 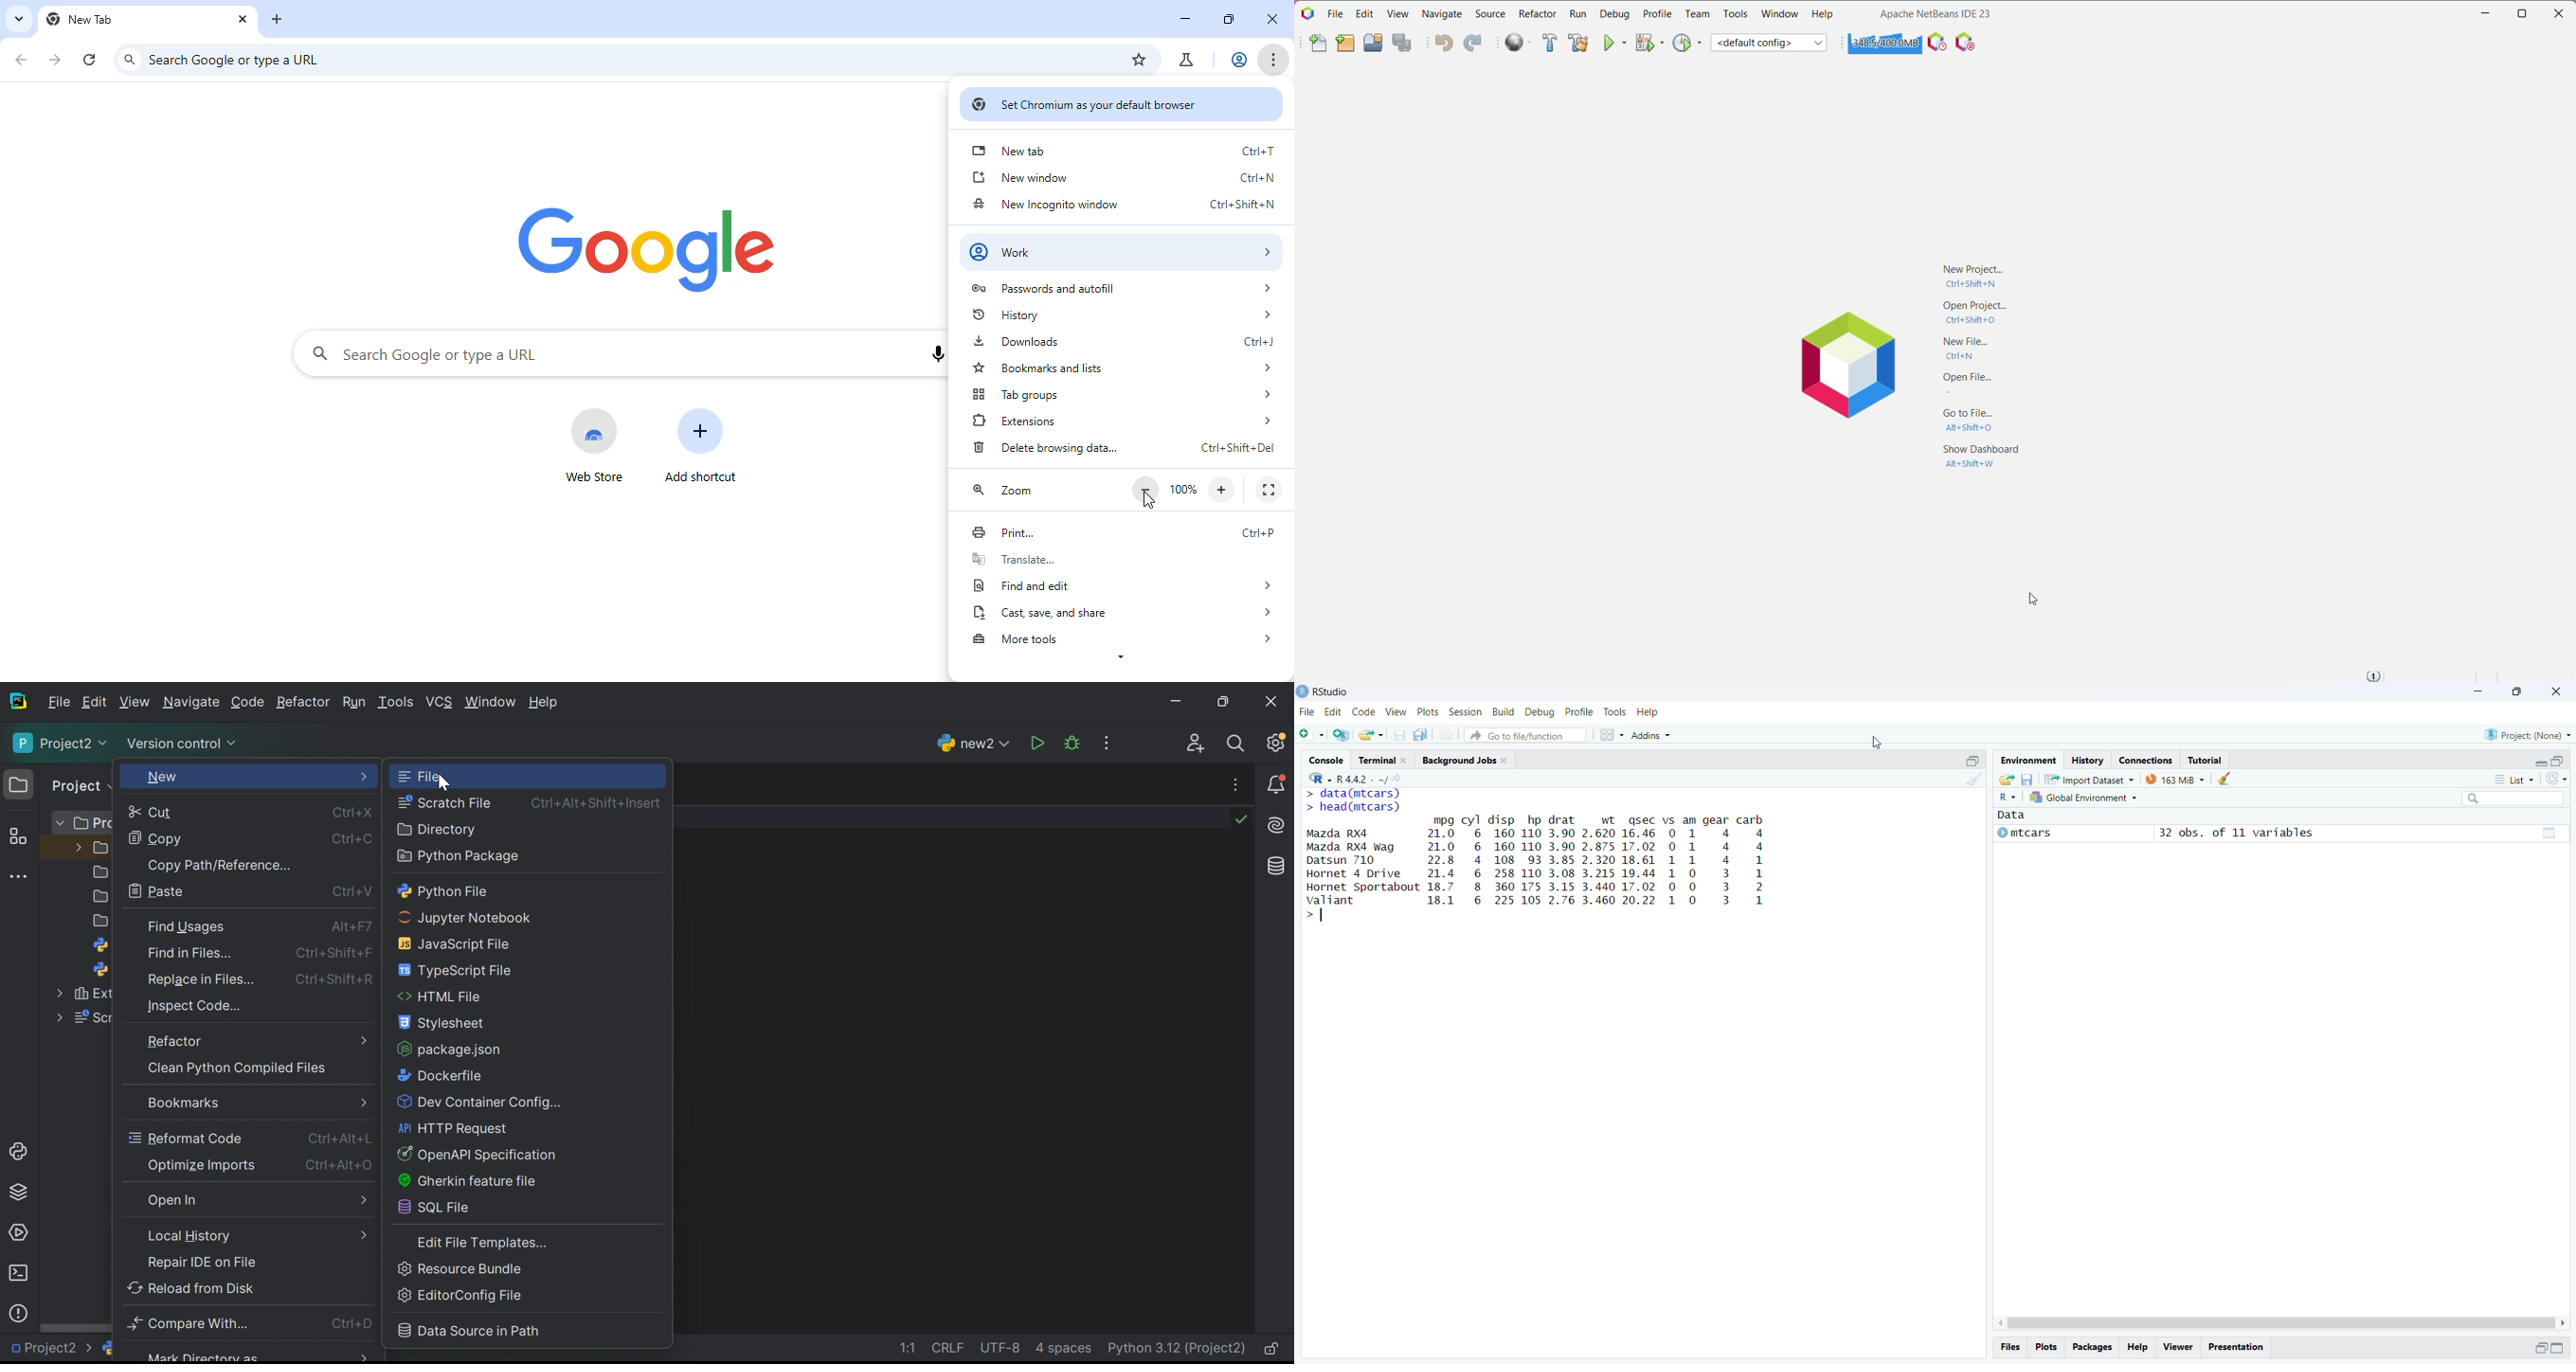 I want to click on audio search, so click(x=936, y=355).